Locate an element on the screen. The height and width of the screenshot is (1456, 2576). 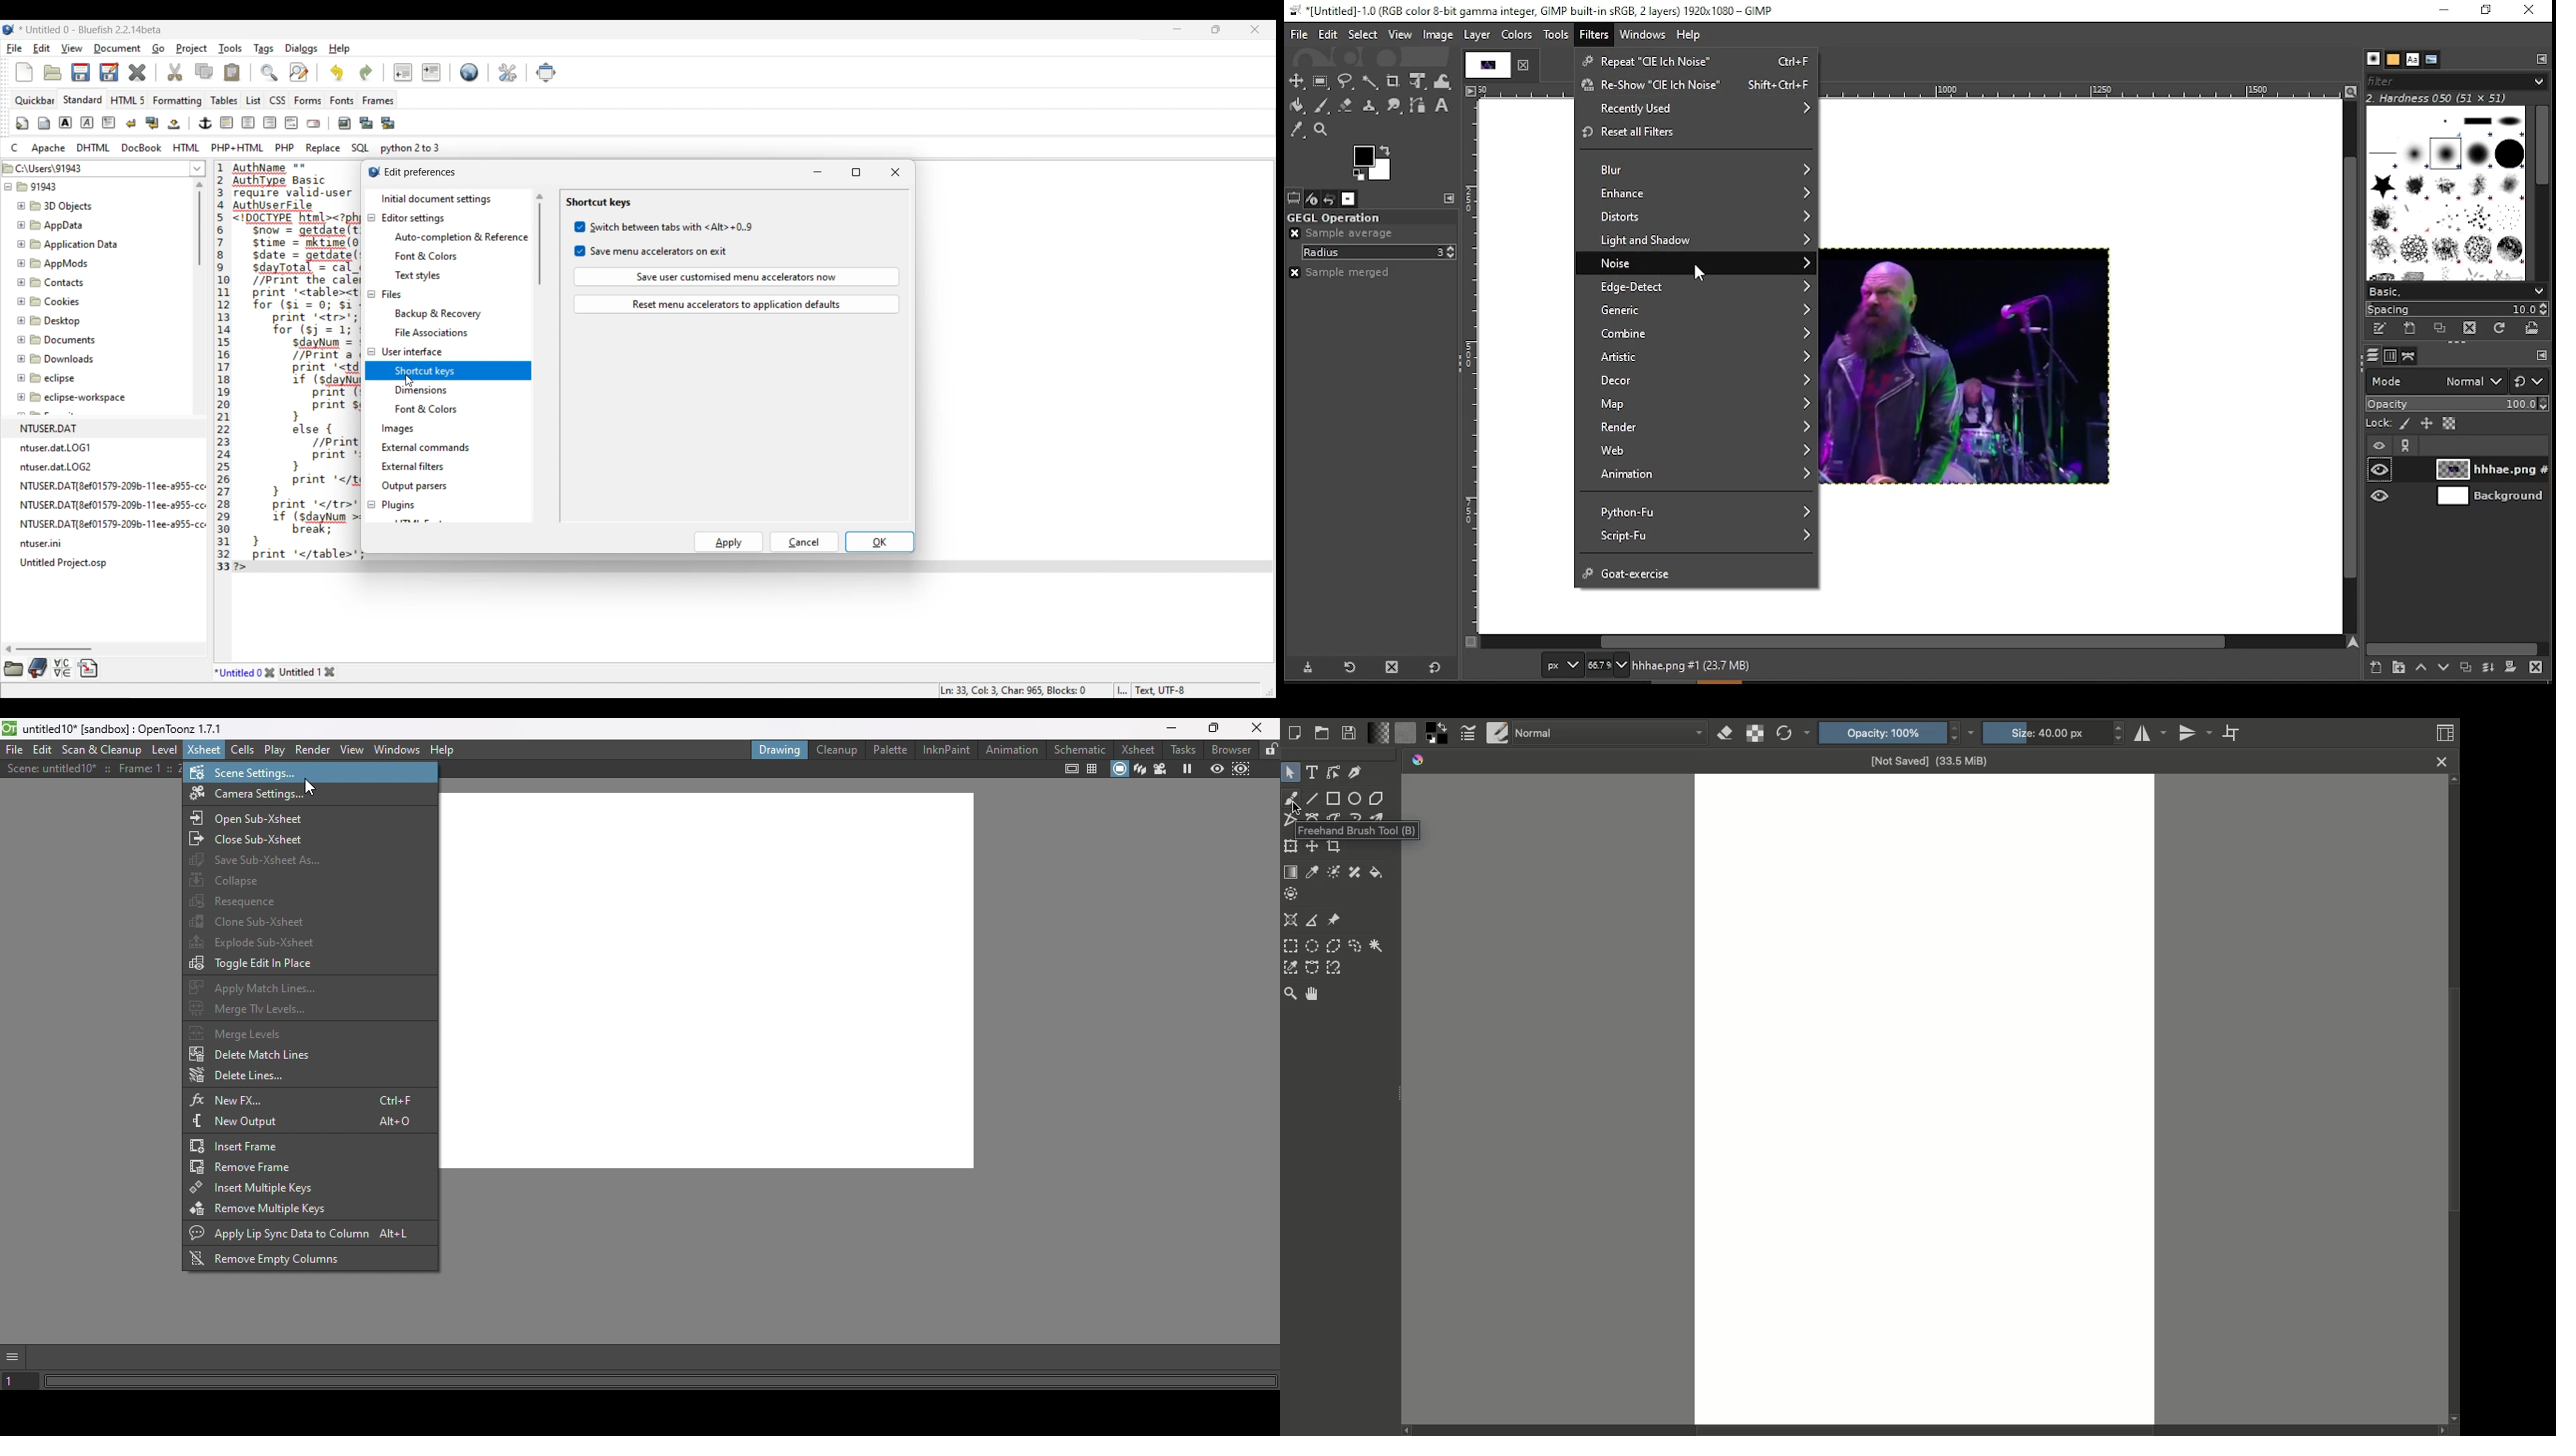
Default setting is located at coordinates (469, 72).